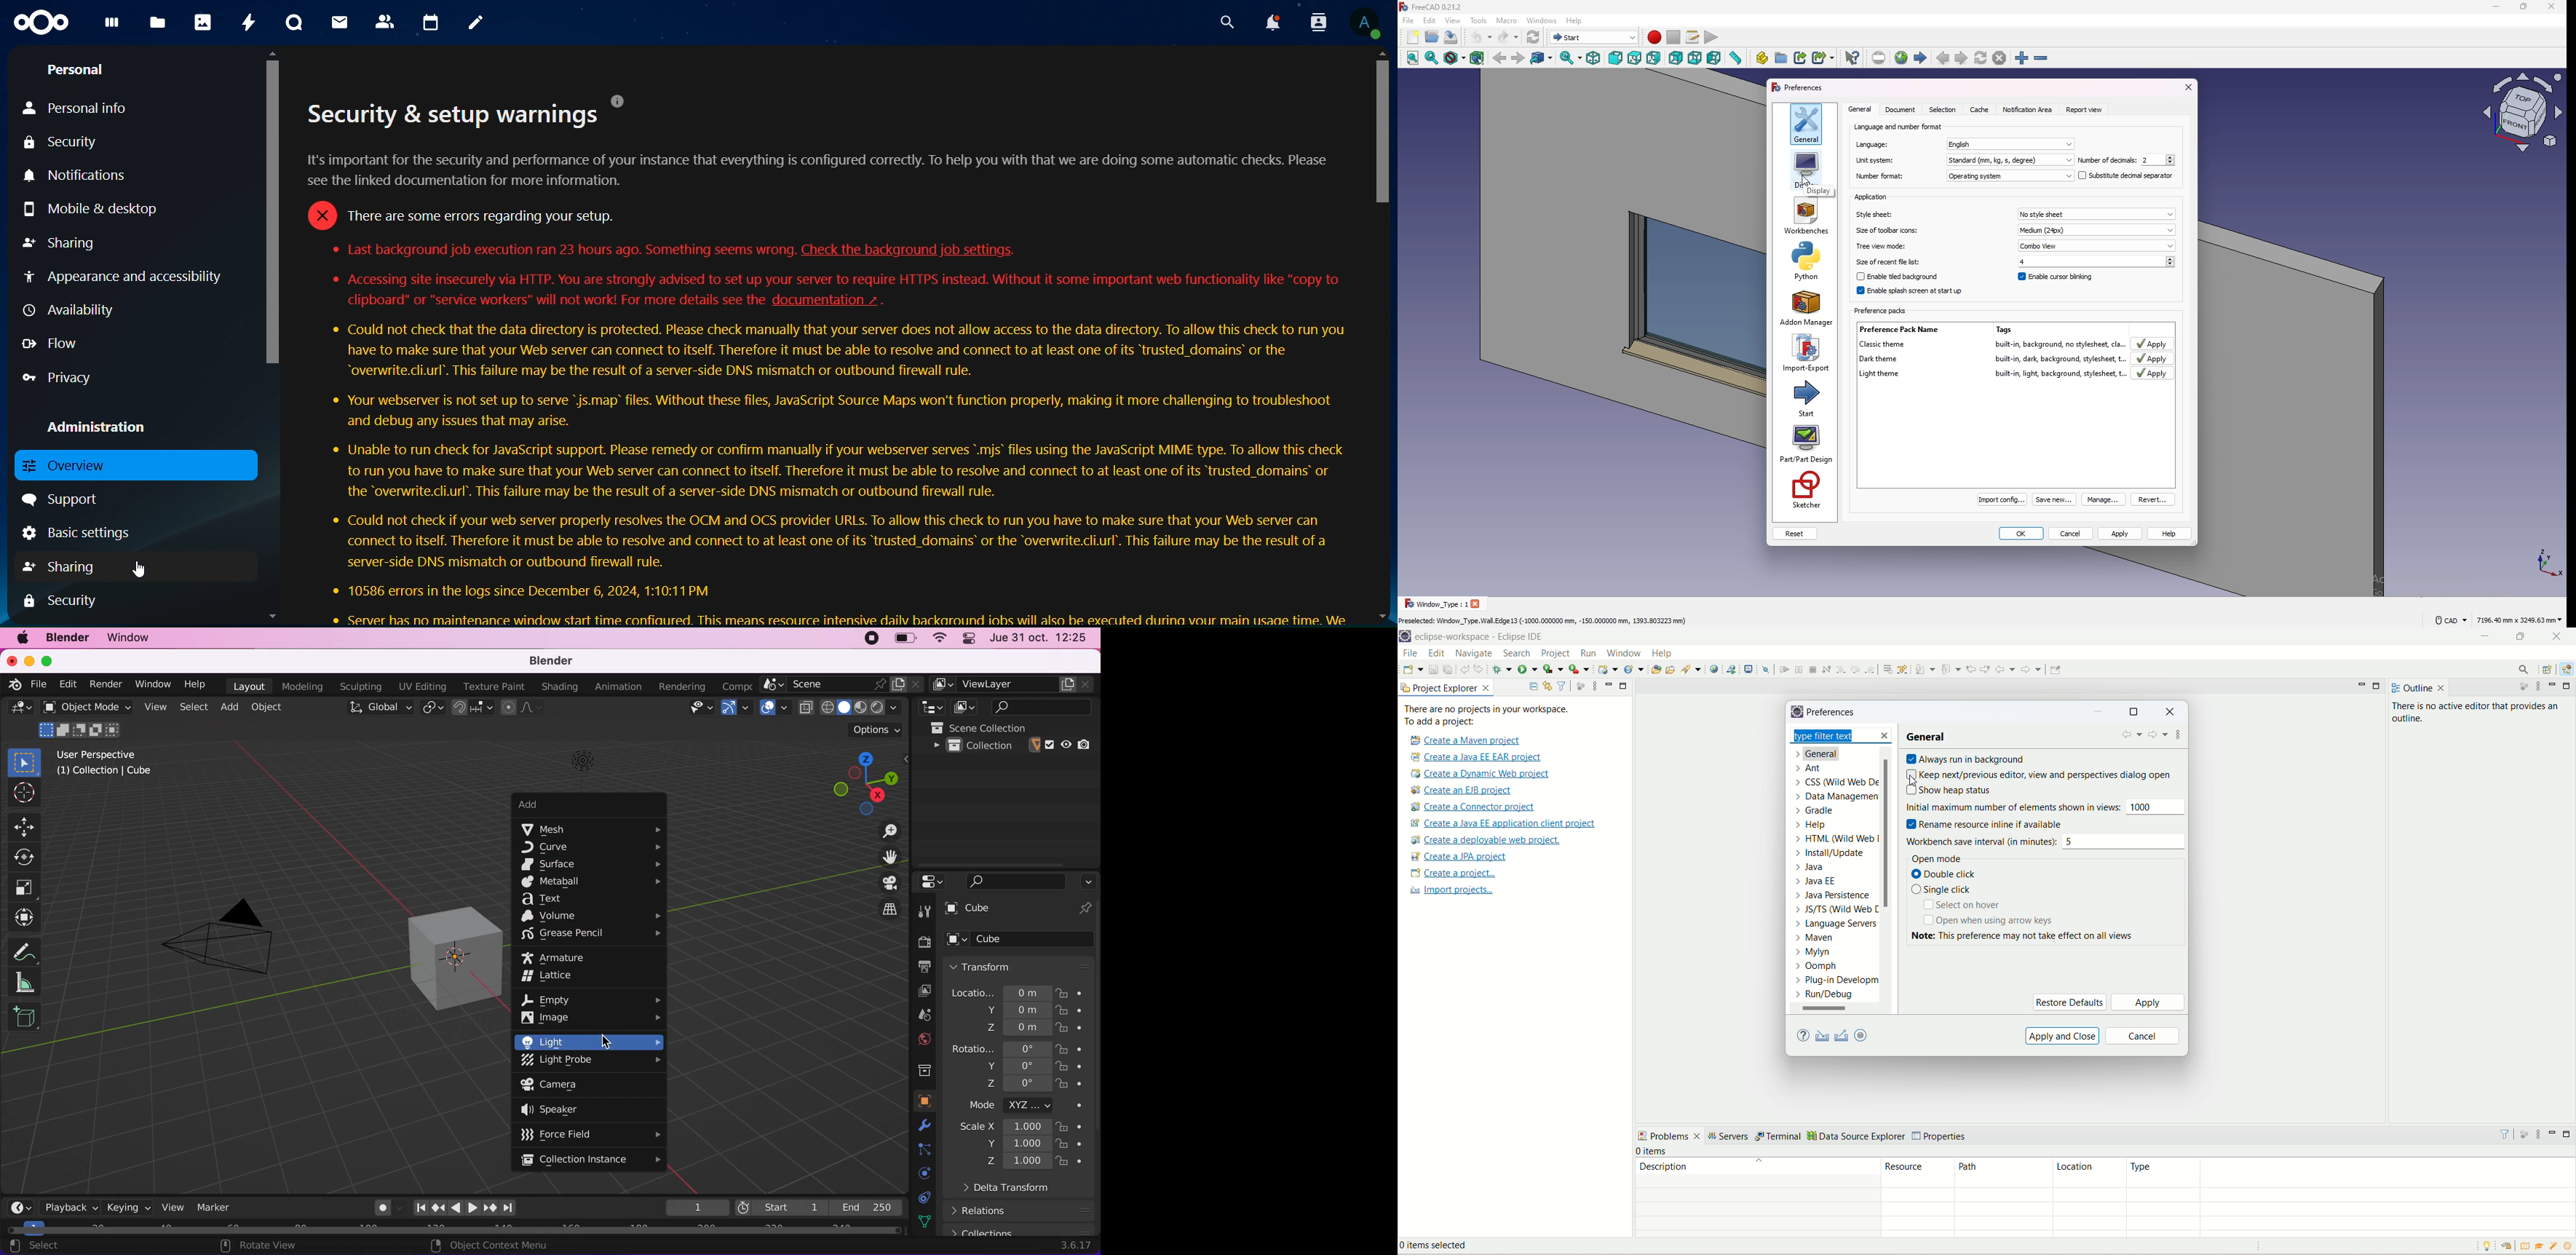 This screenshot has height=1260, width=2576. What do you see at coordinates (341, 23) in the screenshot?
I see `mail` at bounding box center [341, 23].